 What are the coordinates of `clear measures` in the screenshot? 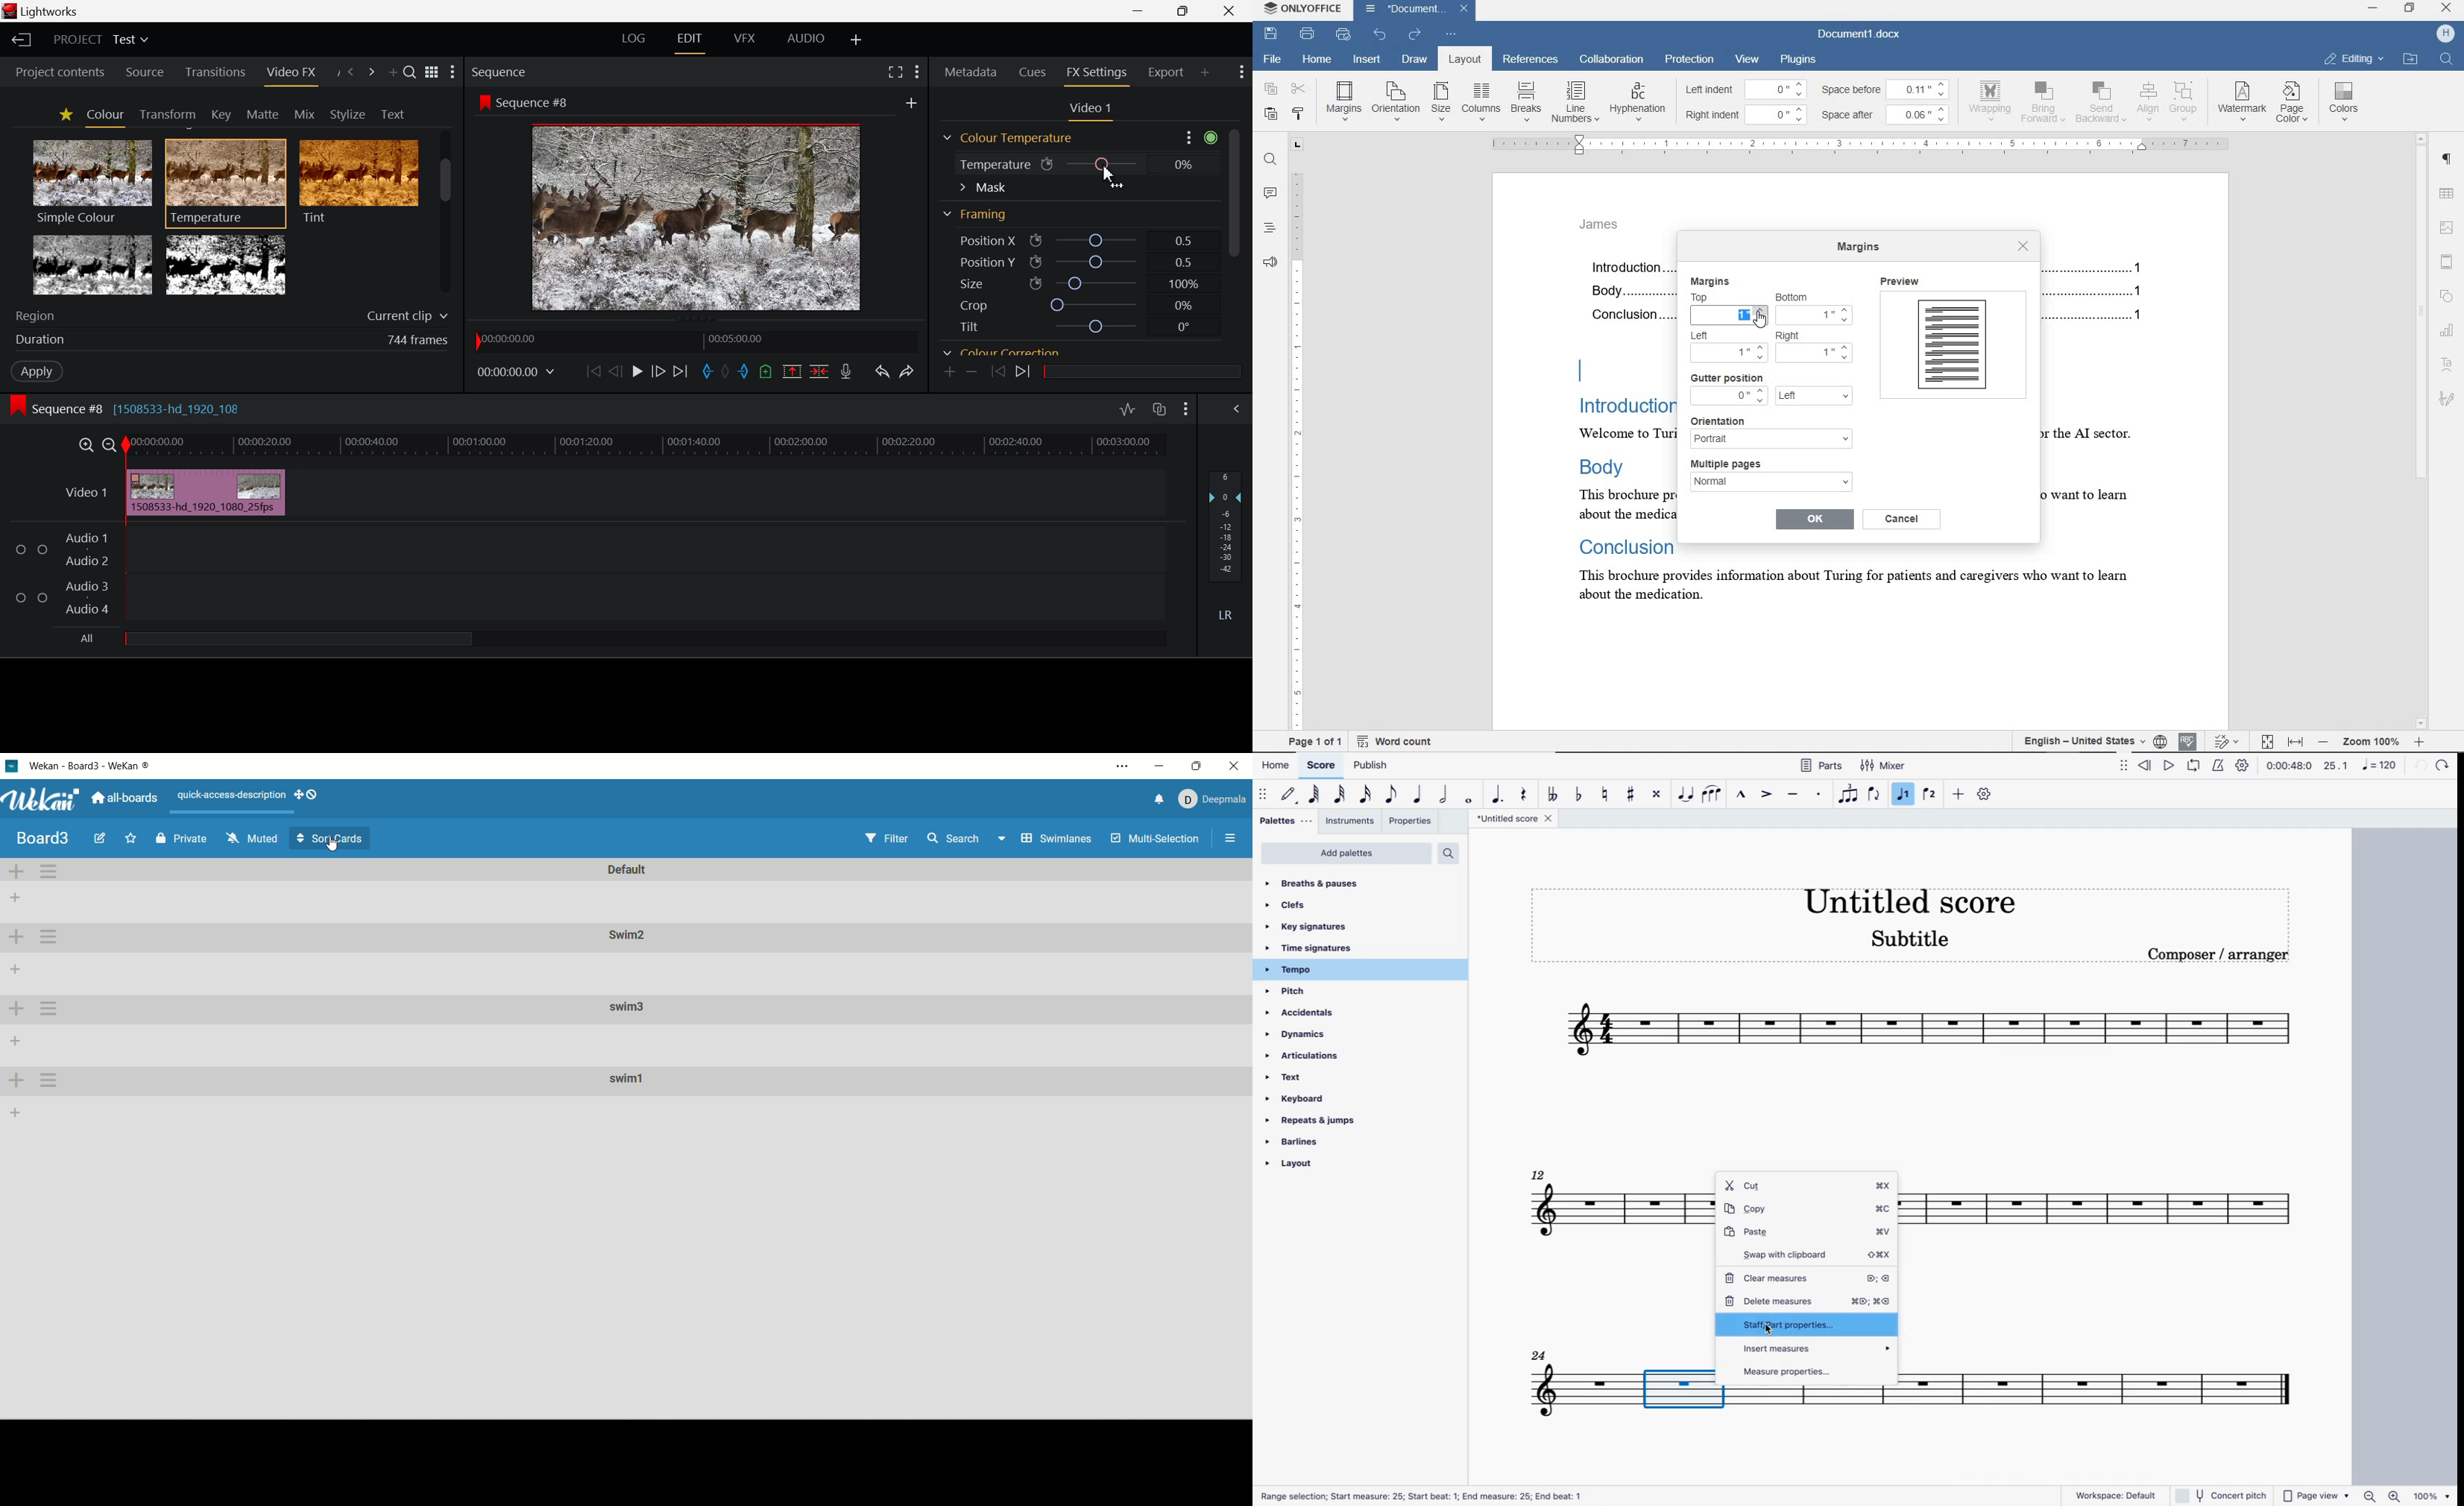 It's located at (1810, 1278).